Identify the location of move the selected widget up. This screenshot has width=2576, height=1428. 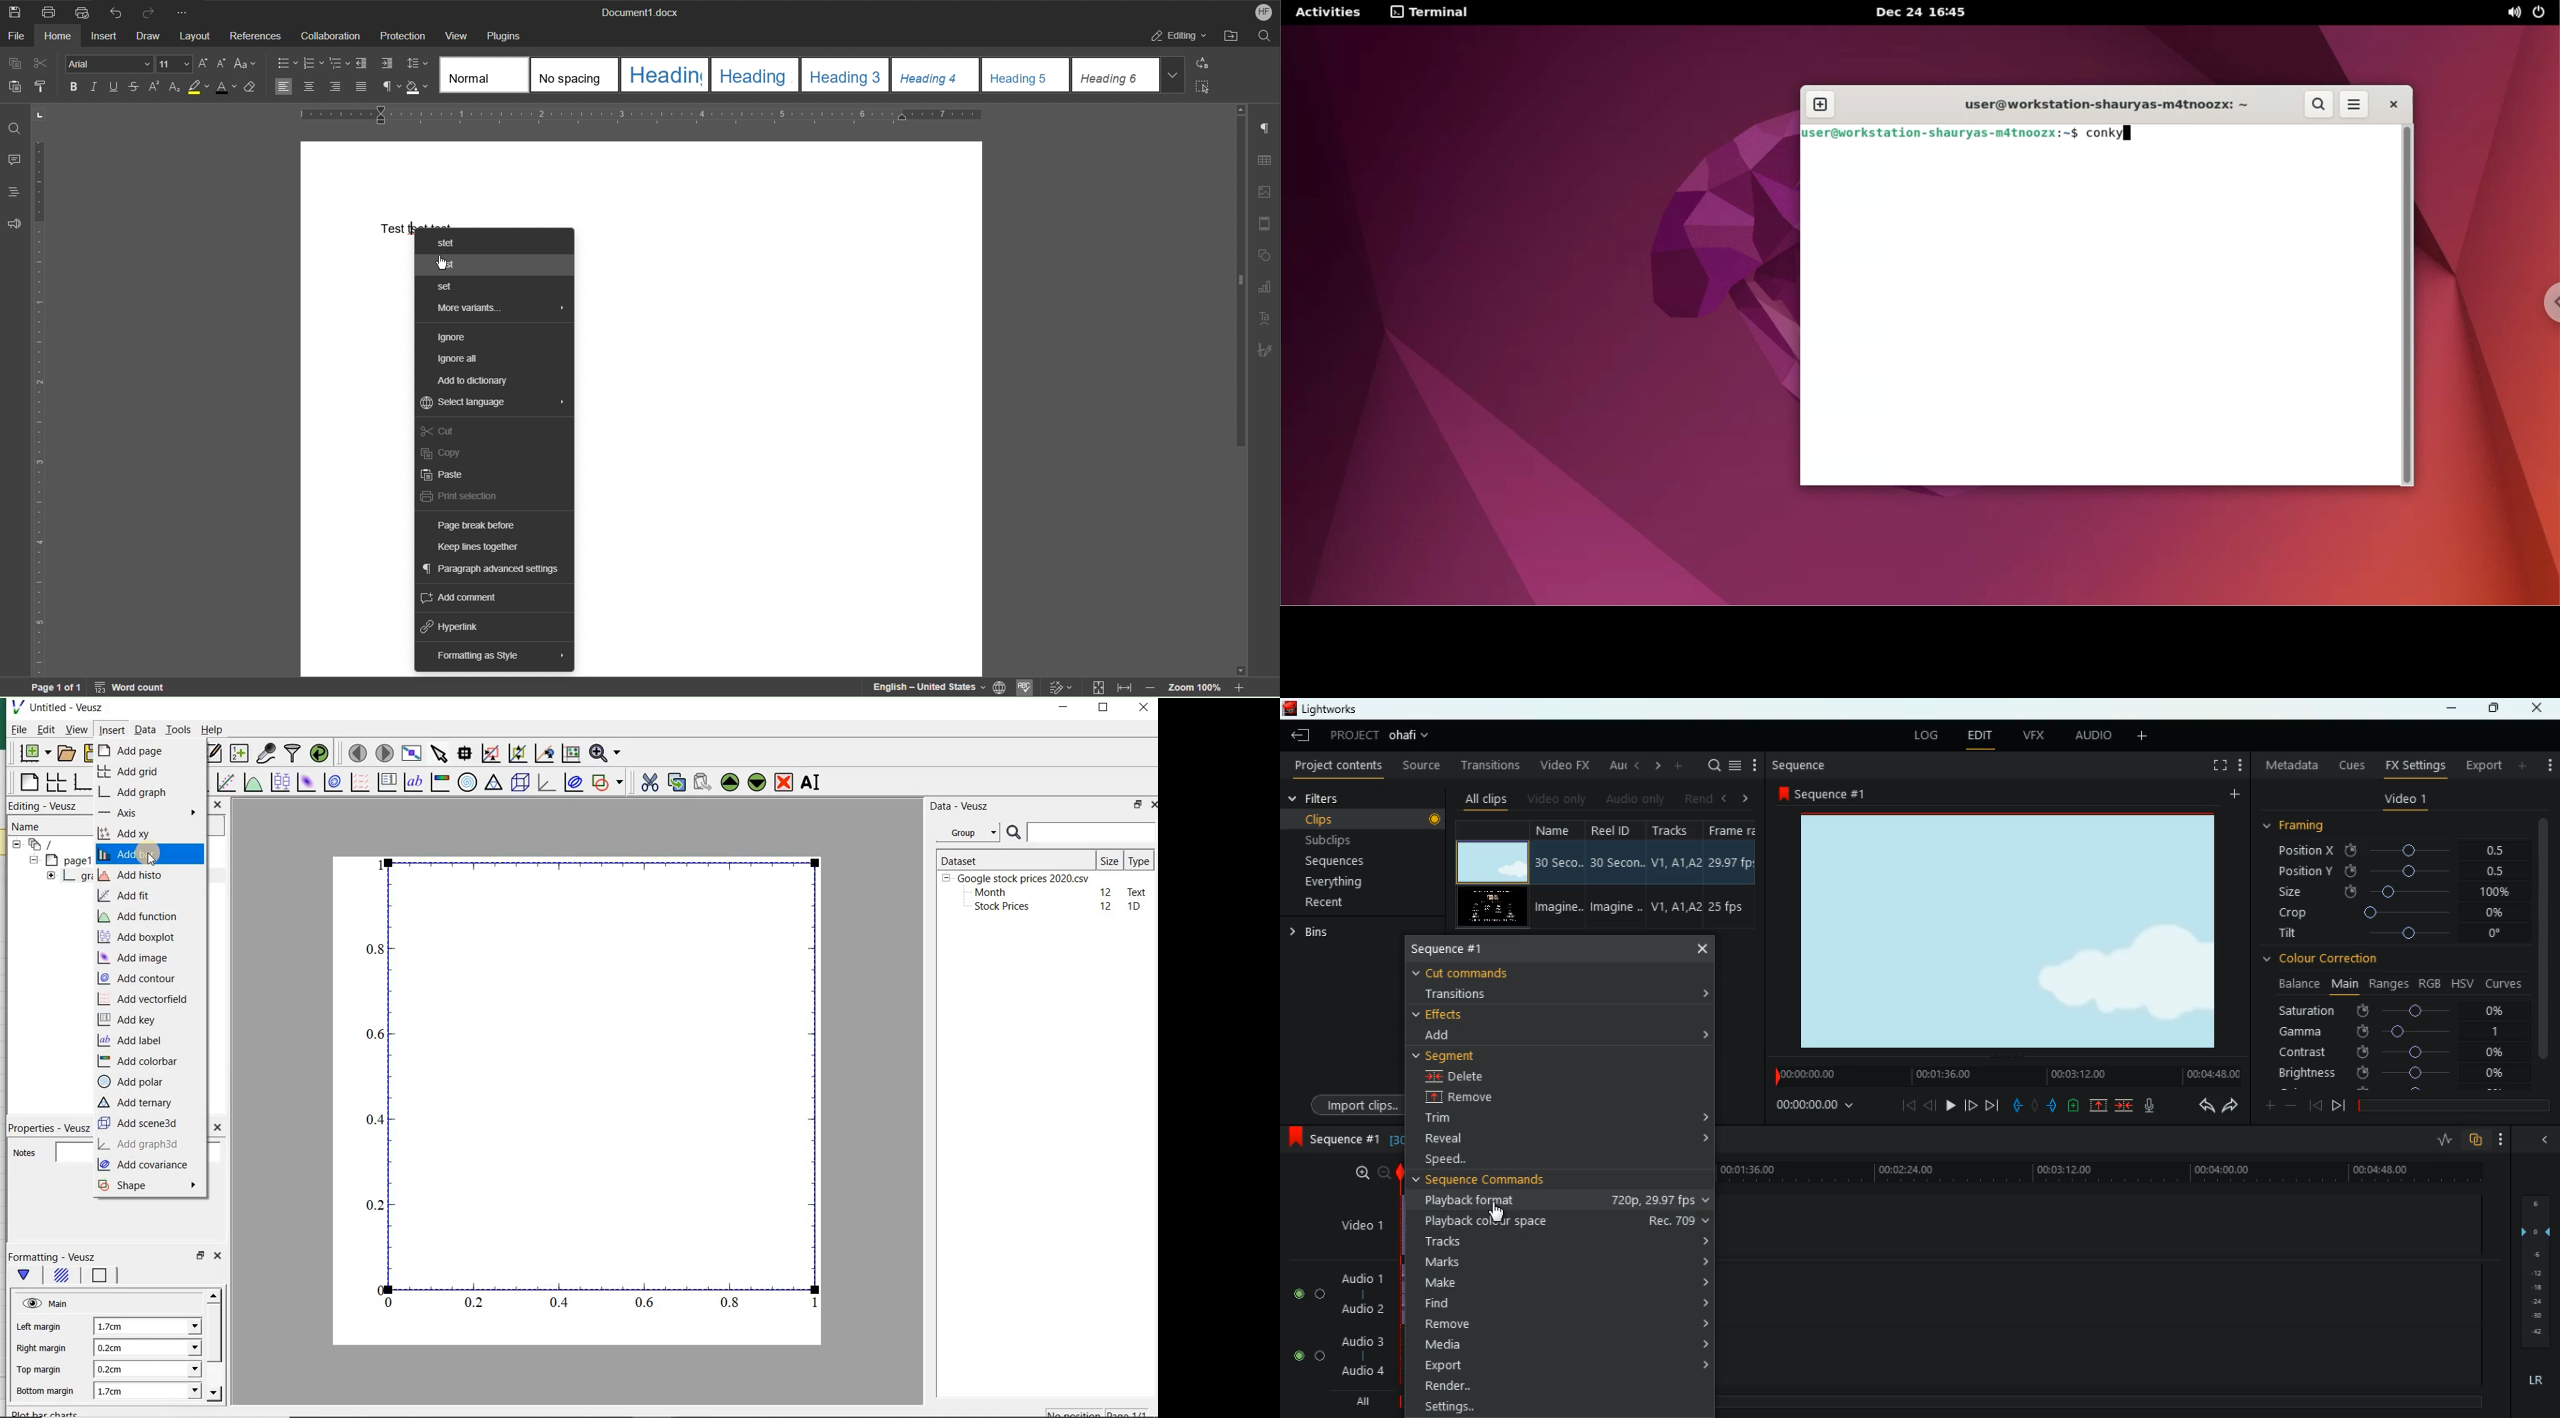
(730, 782).